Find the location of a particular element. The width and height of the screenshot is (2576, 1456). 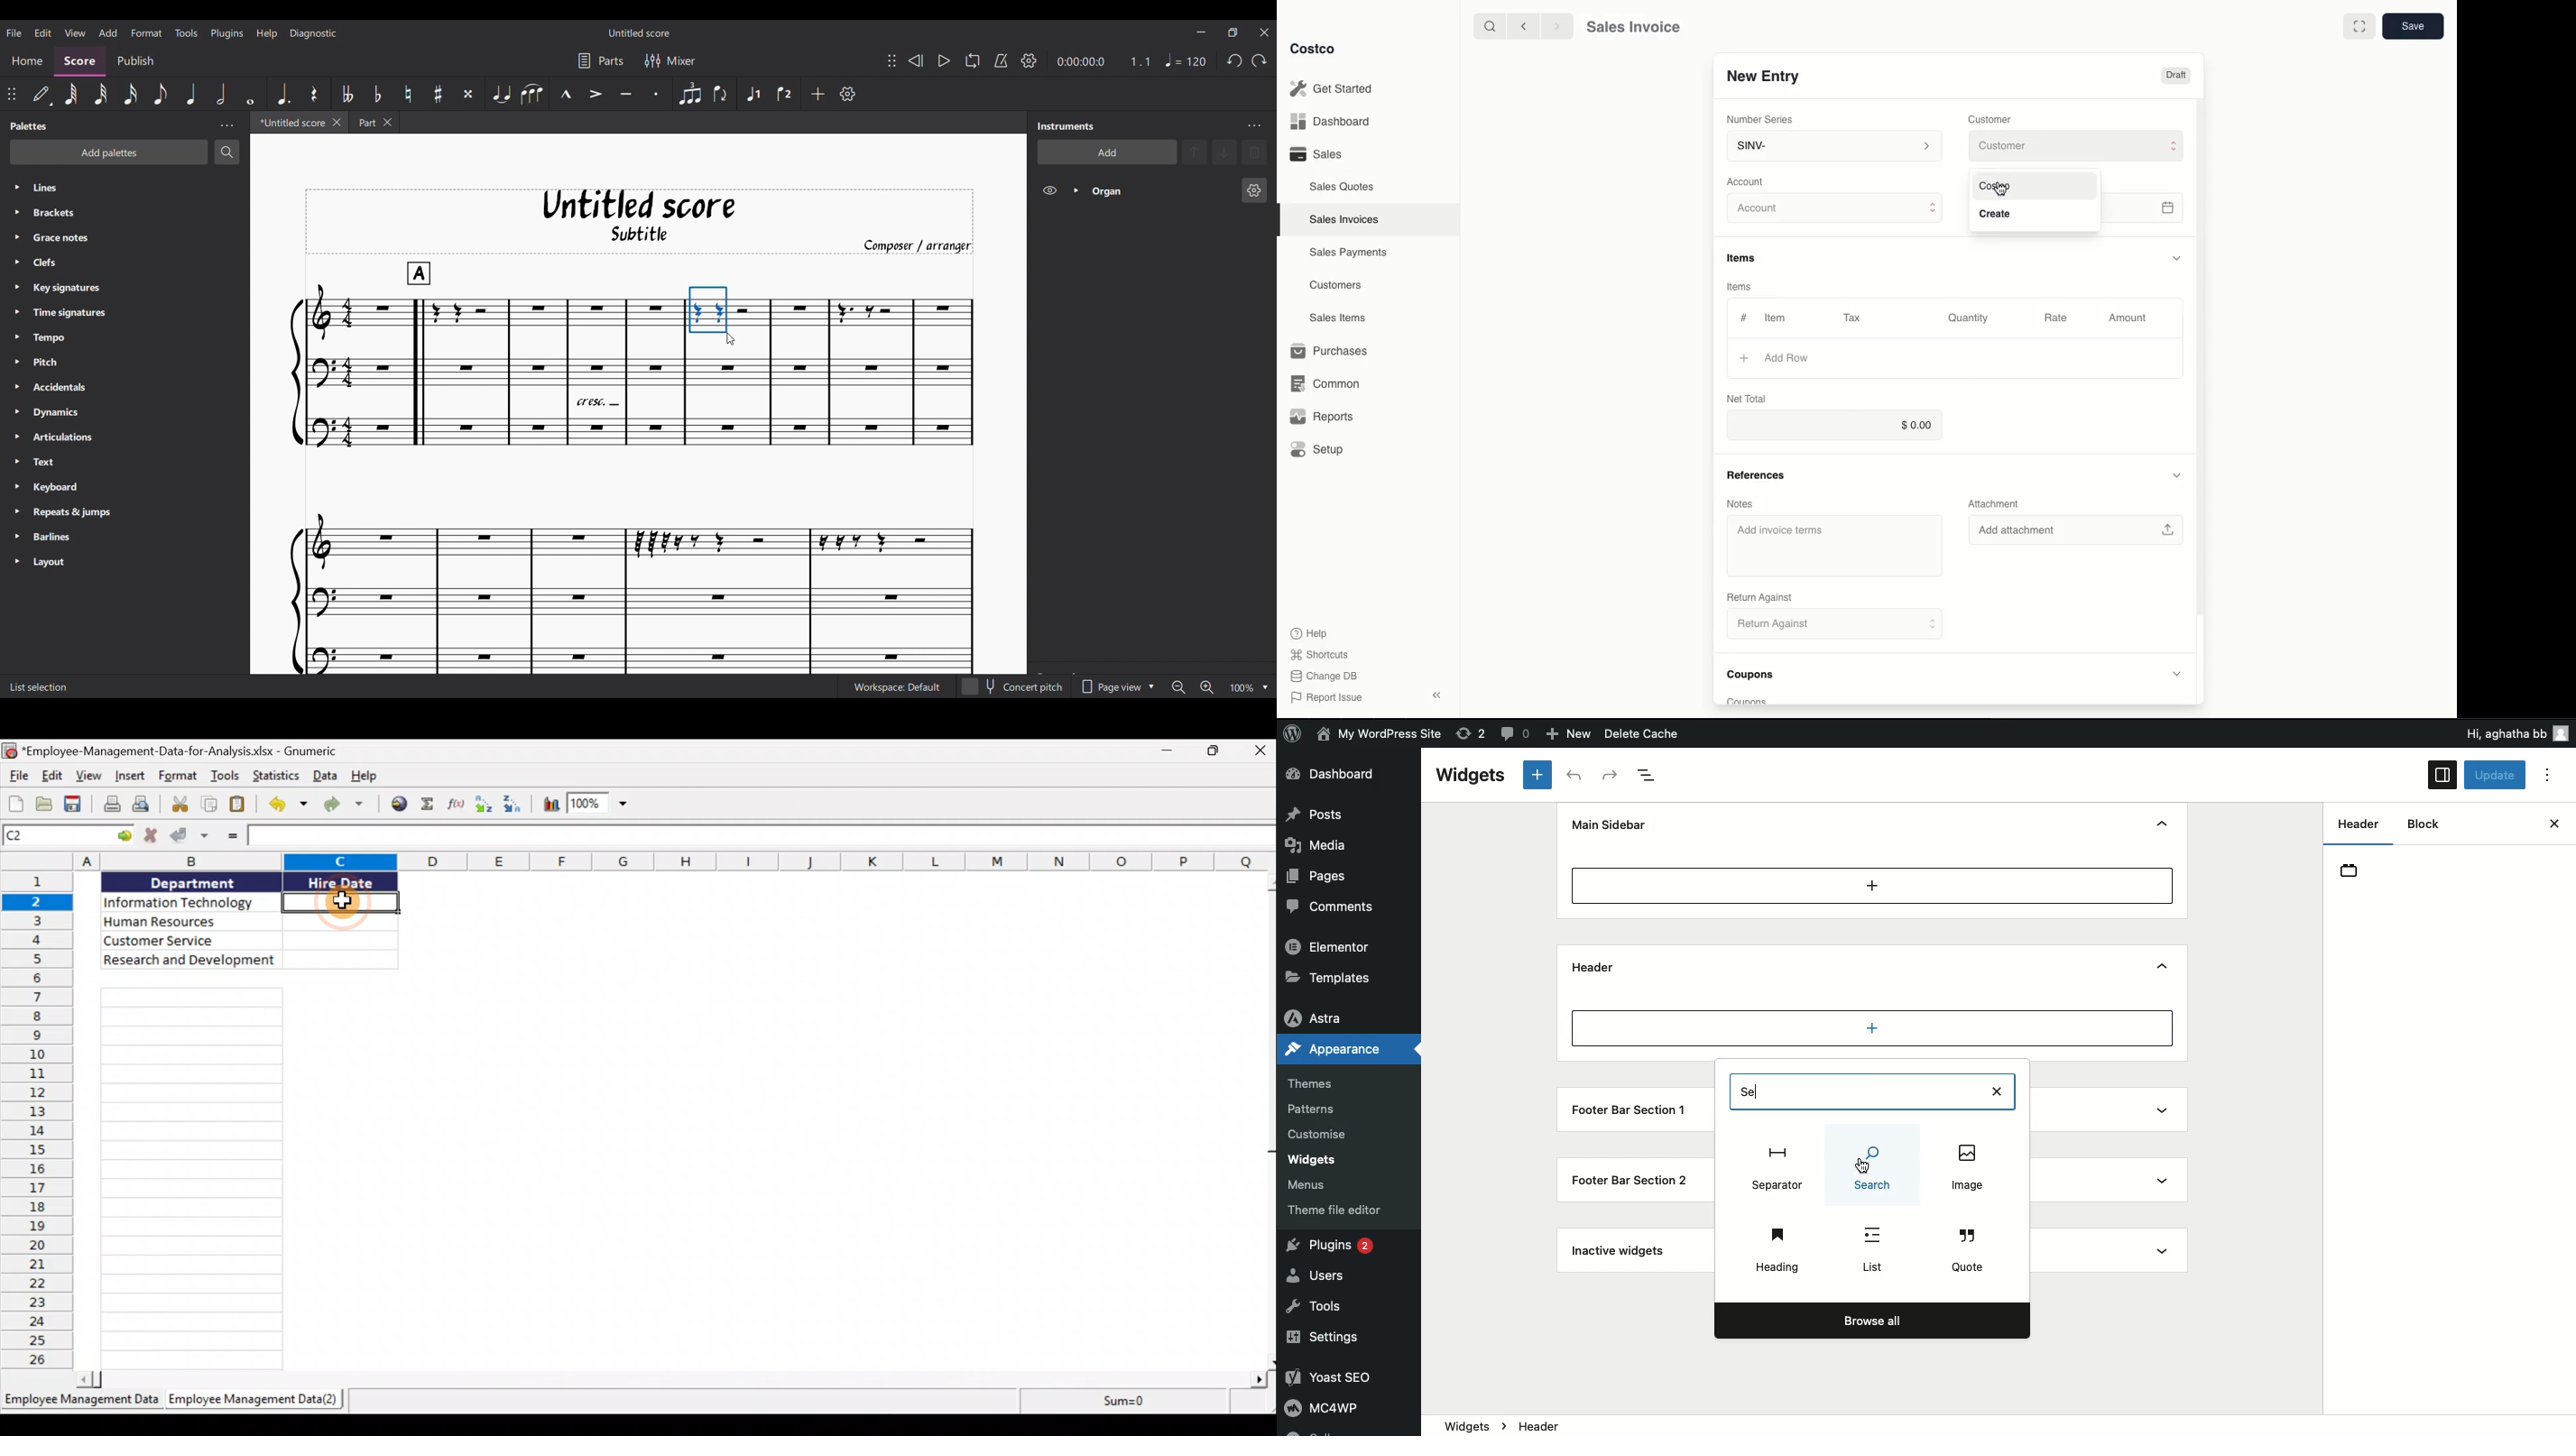

$0.00 is located at coordinates (1831, 425).